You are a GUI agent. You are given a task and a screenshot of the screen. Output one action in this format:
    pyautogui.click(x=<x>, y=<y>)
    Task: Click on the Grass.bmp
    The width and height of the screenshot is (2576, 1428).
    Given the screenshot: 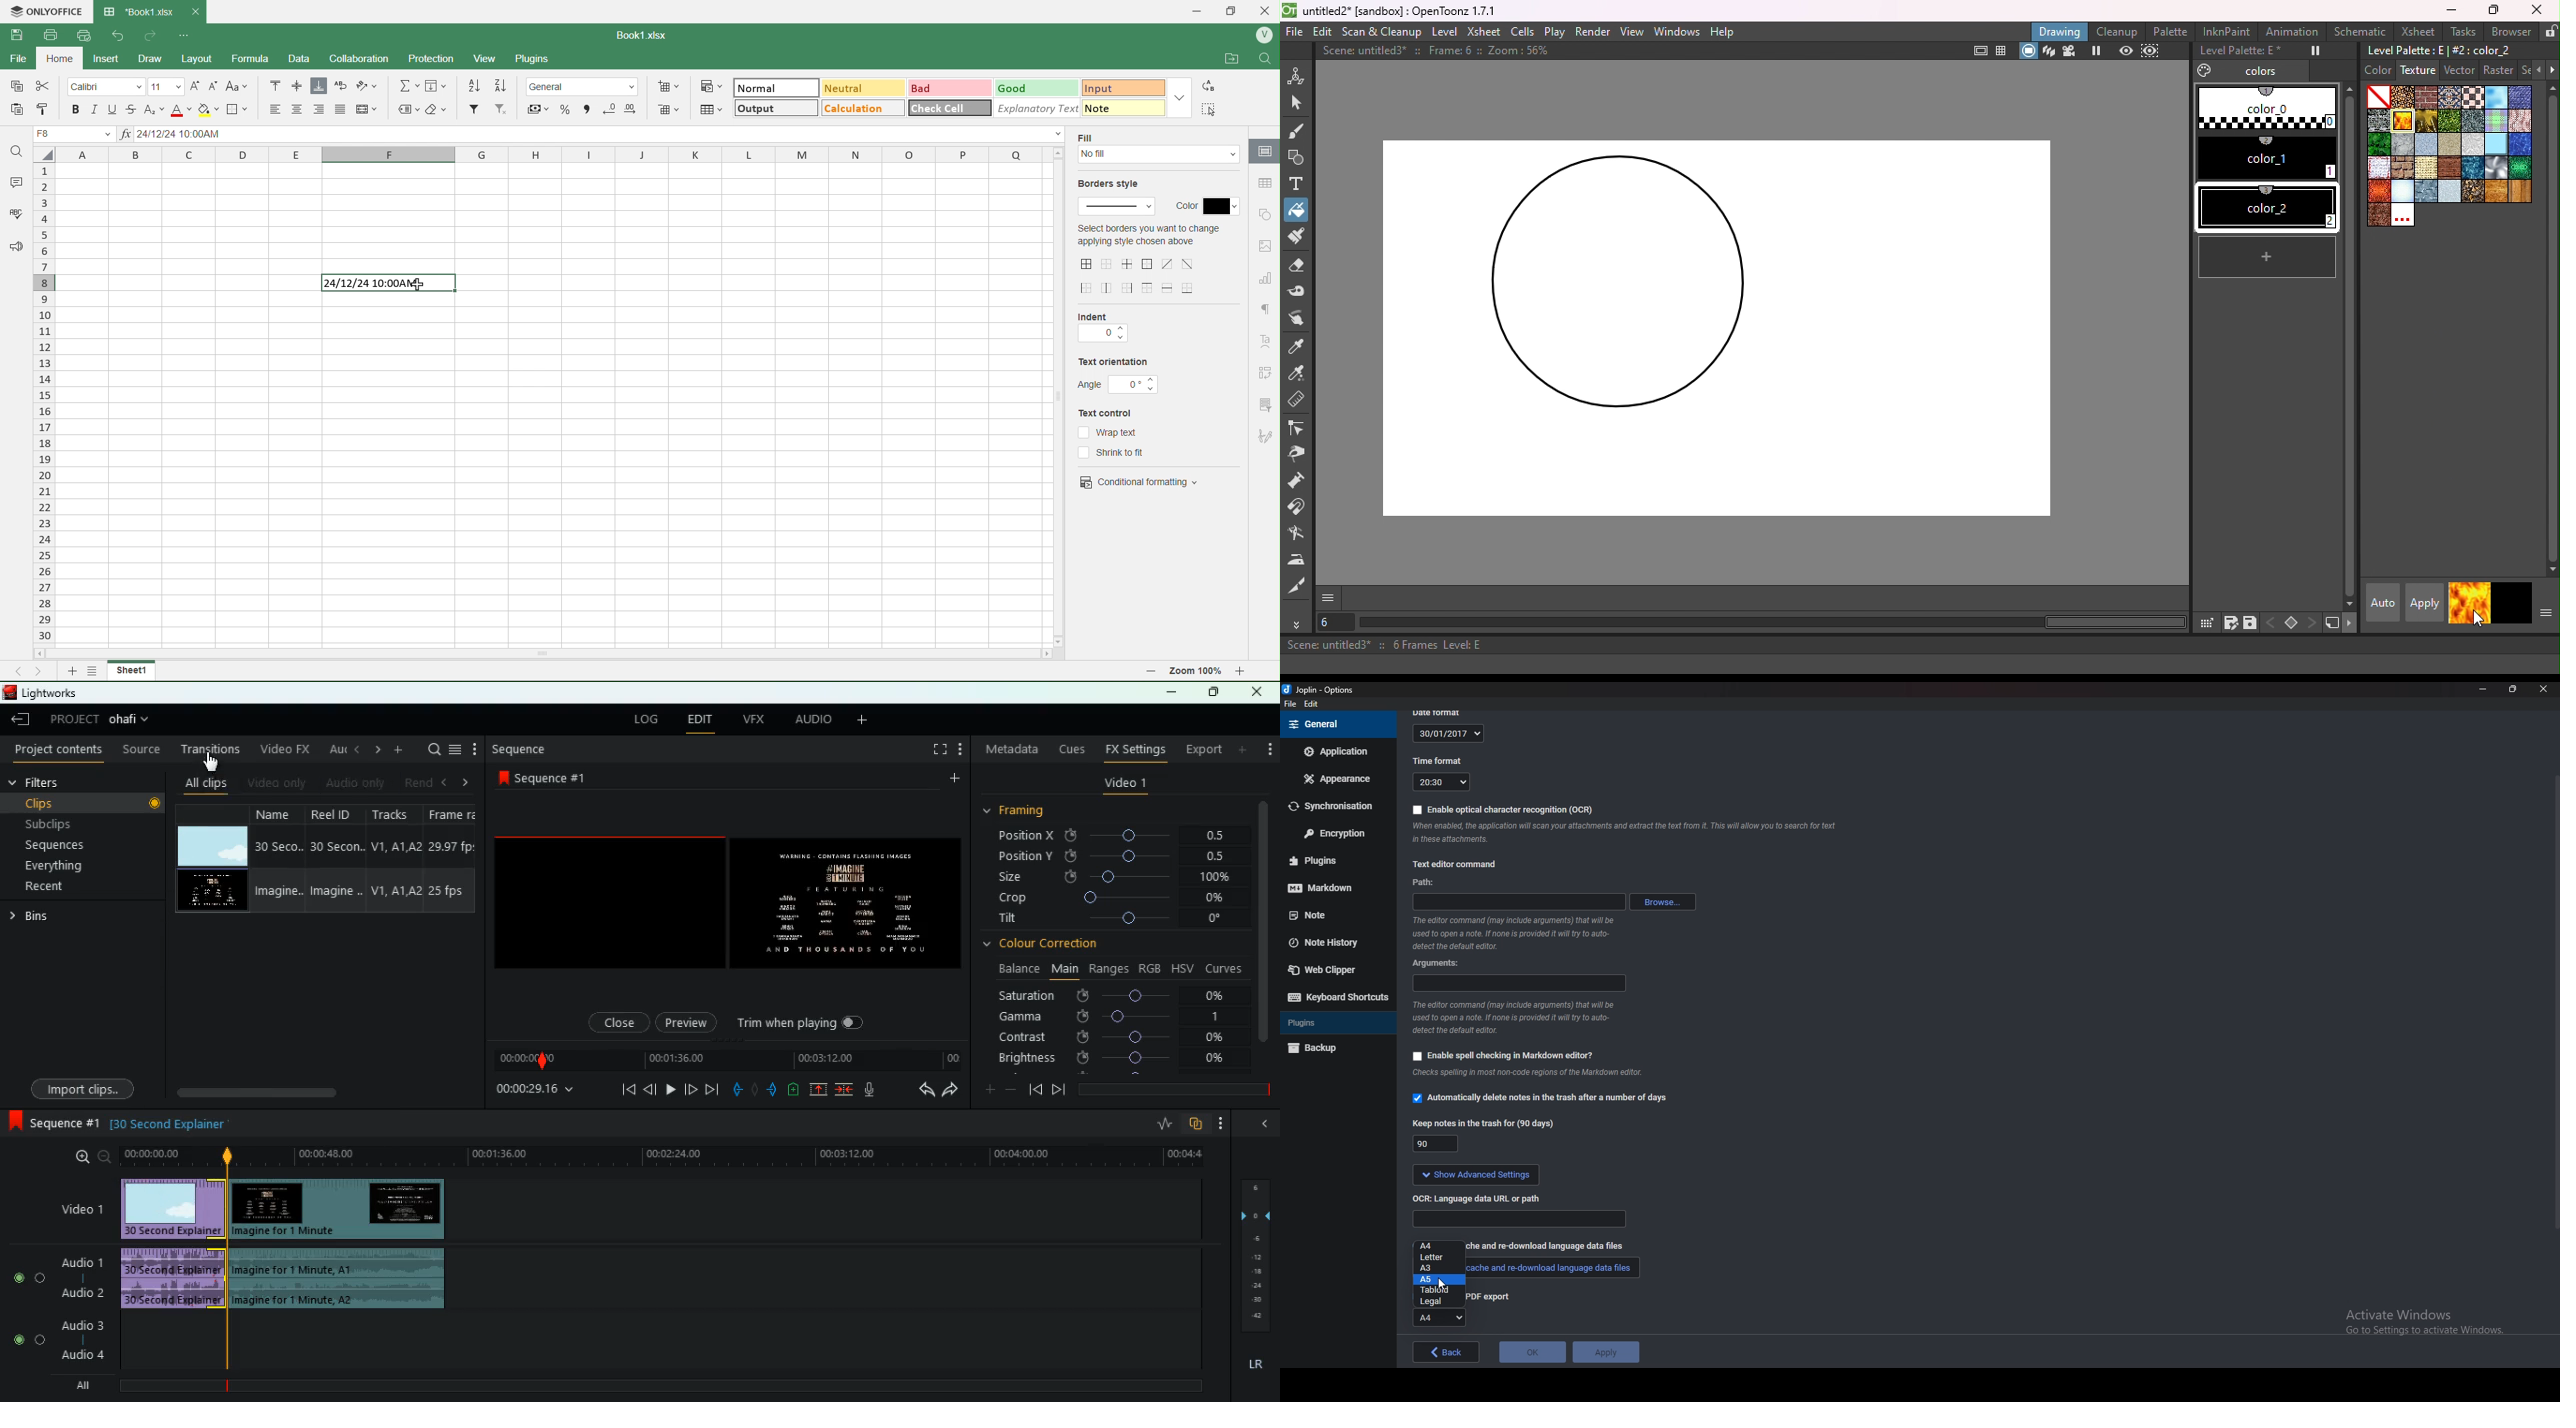 What is the action you would take?
    pyautogui.click(x=2450, y=121)
    